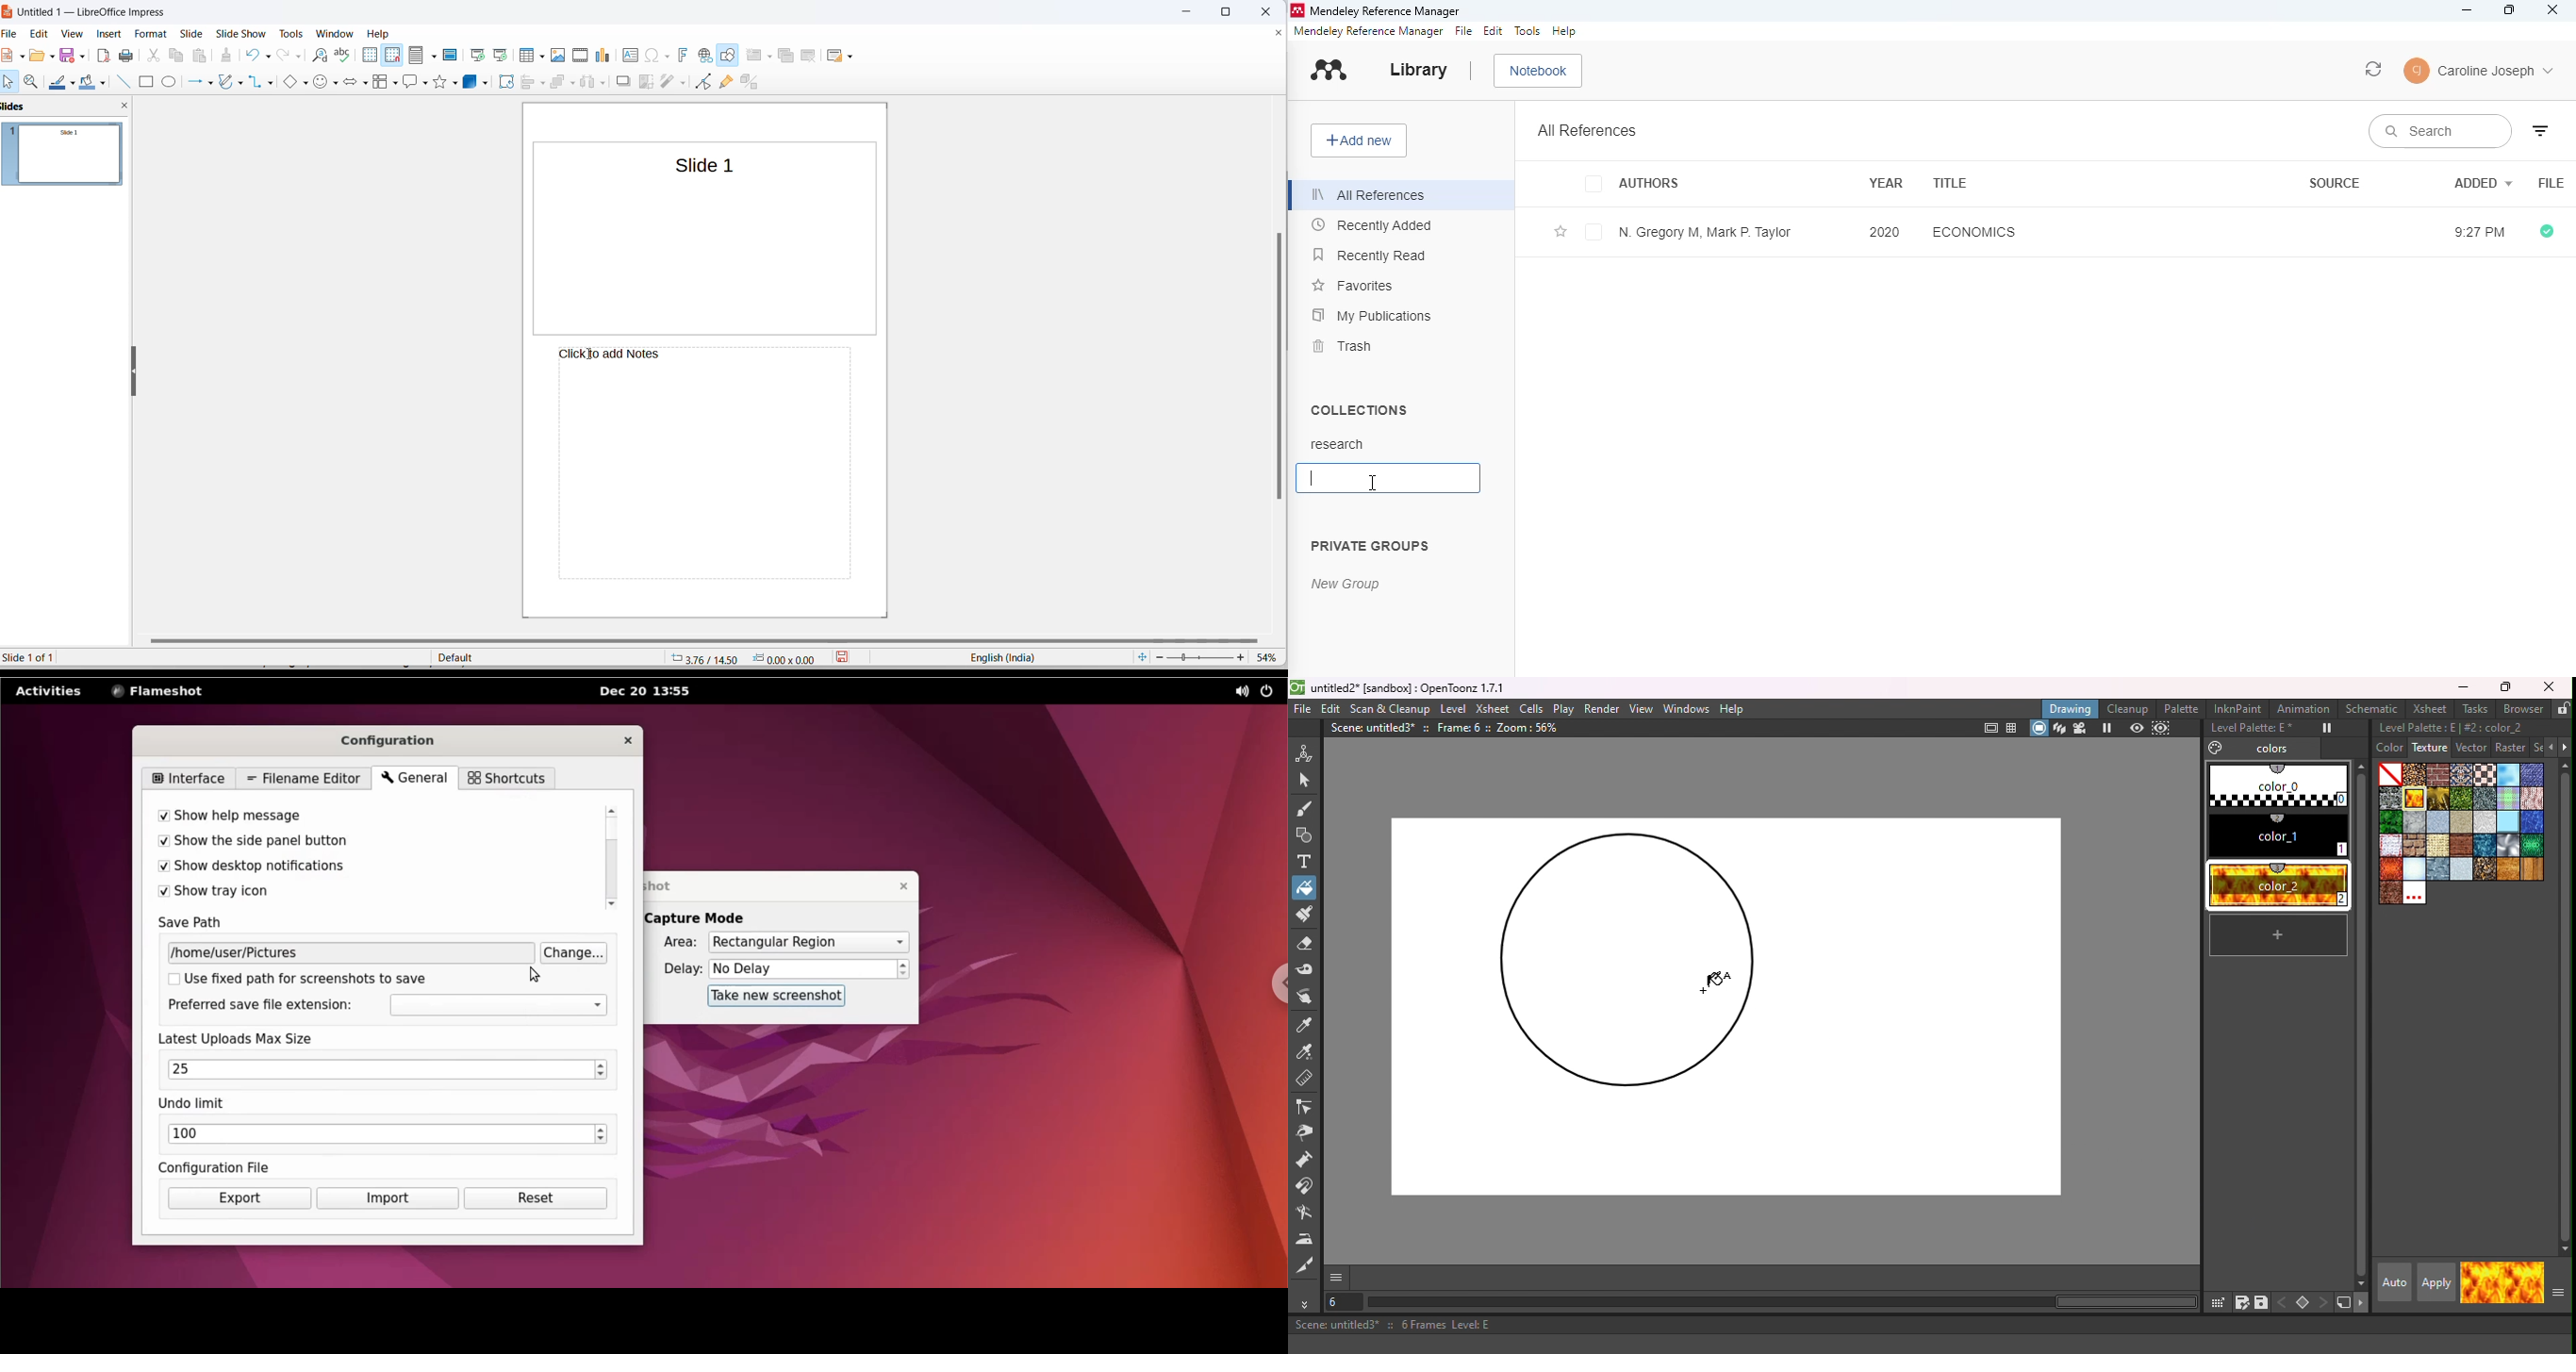 The height and width of the screenshot is (1372, 2576). What do you see at coordinates (1263, 10) in the screenshot?
I see `close` at bounding box center [1263, 10].